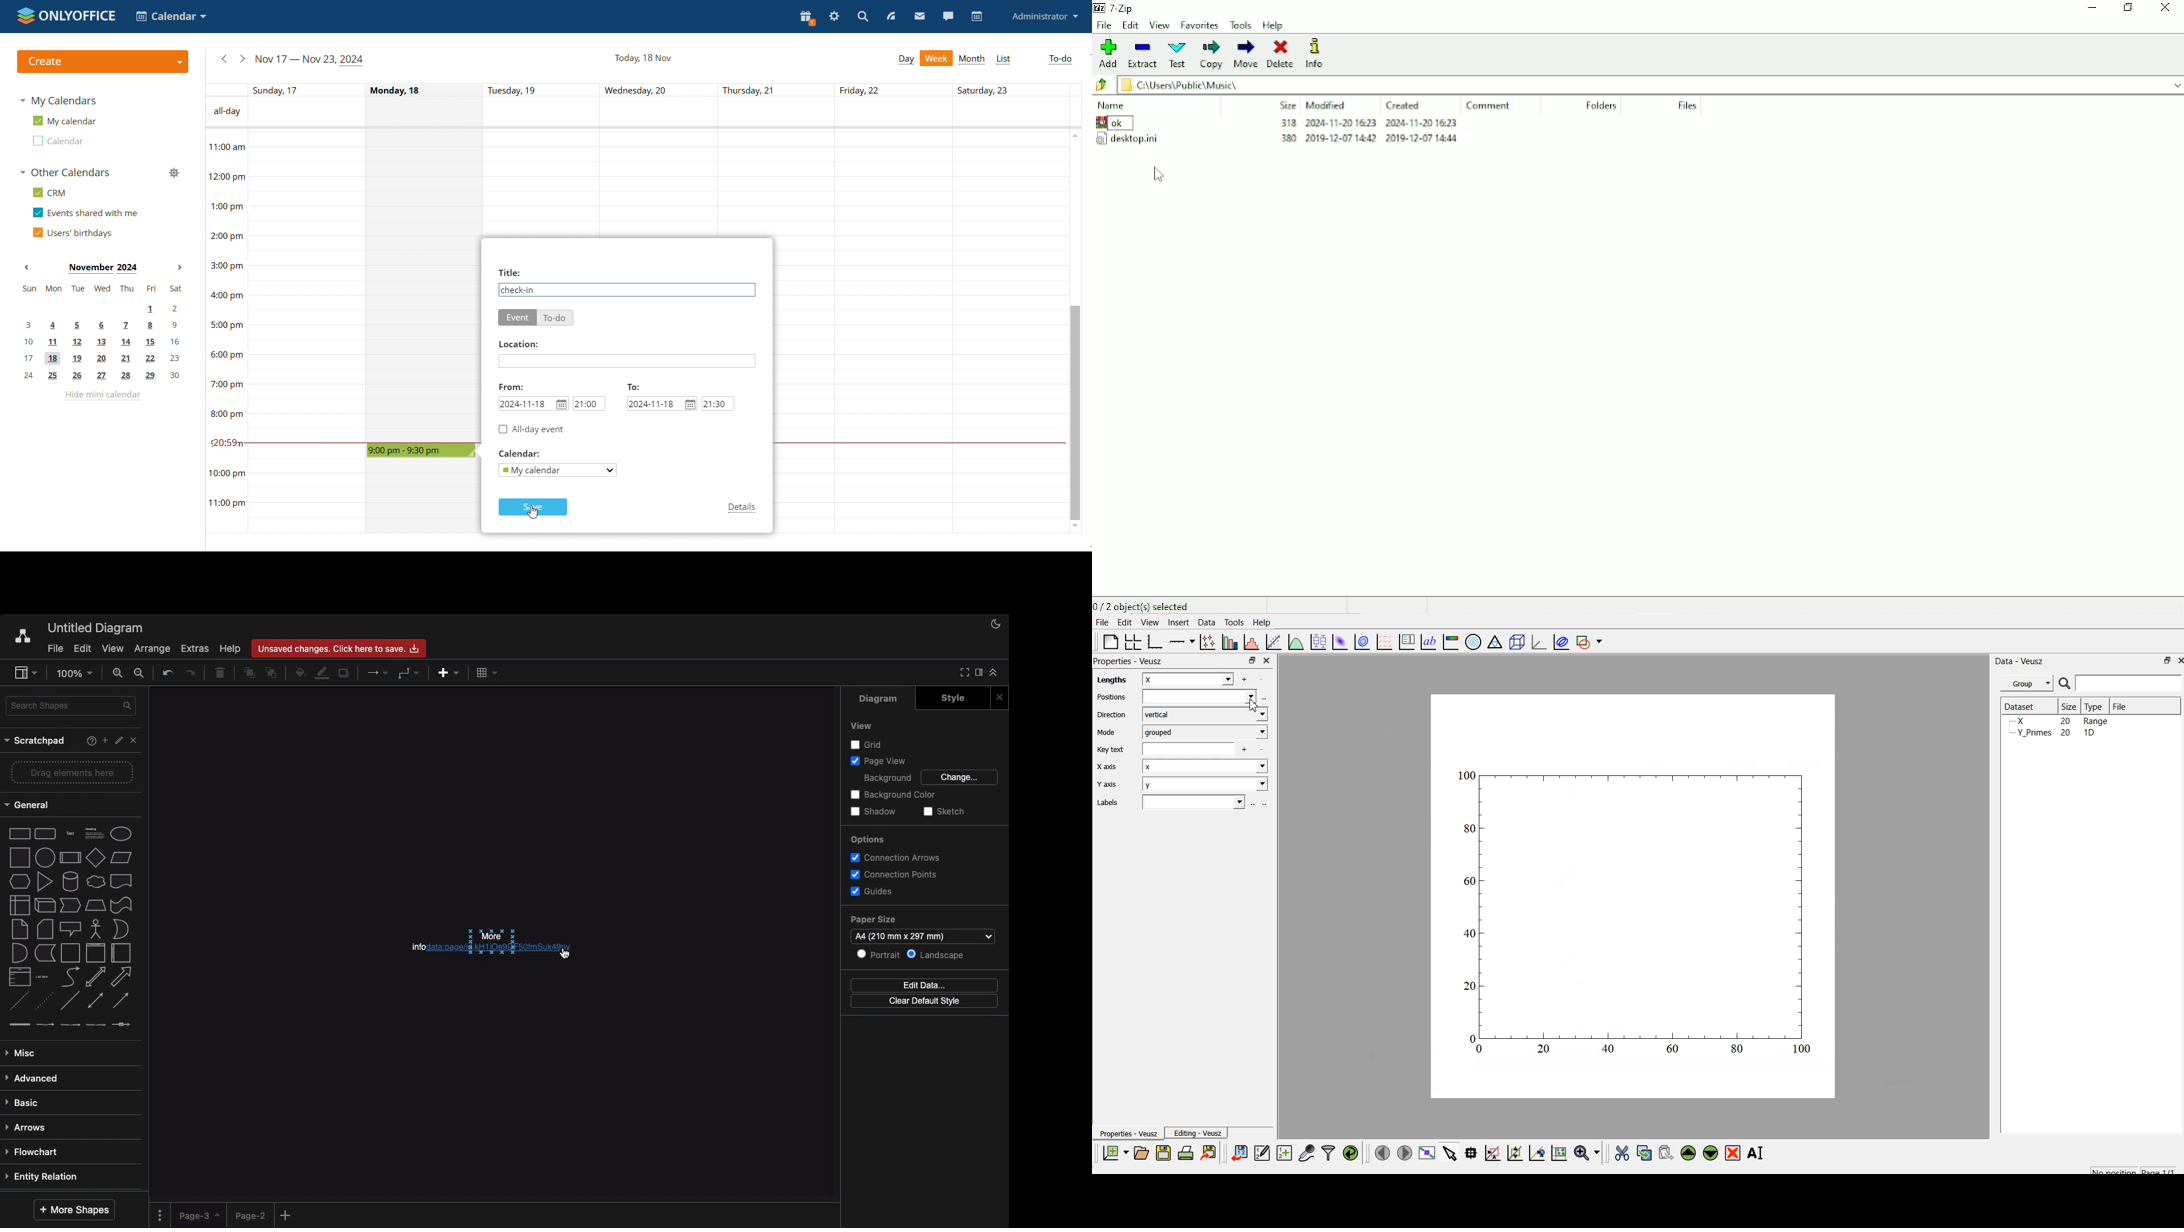 The height and width of the screenshot is (1232, 2184). Describe the element at coordinates (15, 638) in the screenshot. I see `Draw.io` at that location.